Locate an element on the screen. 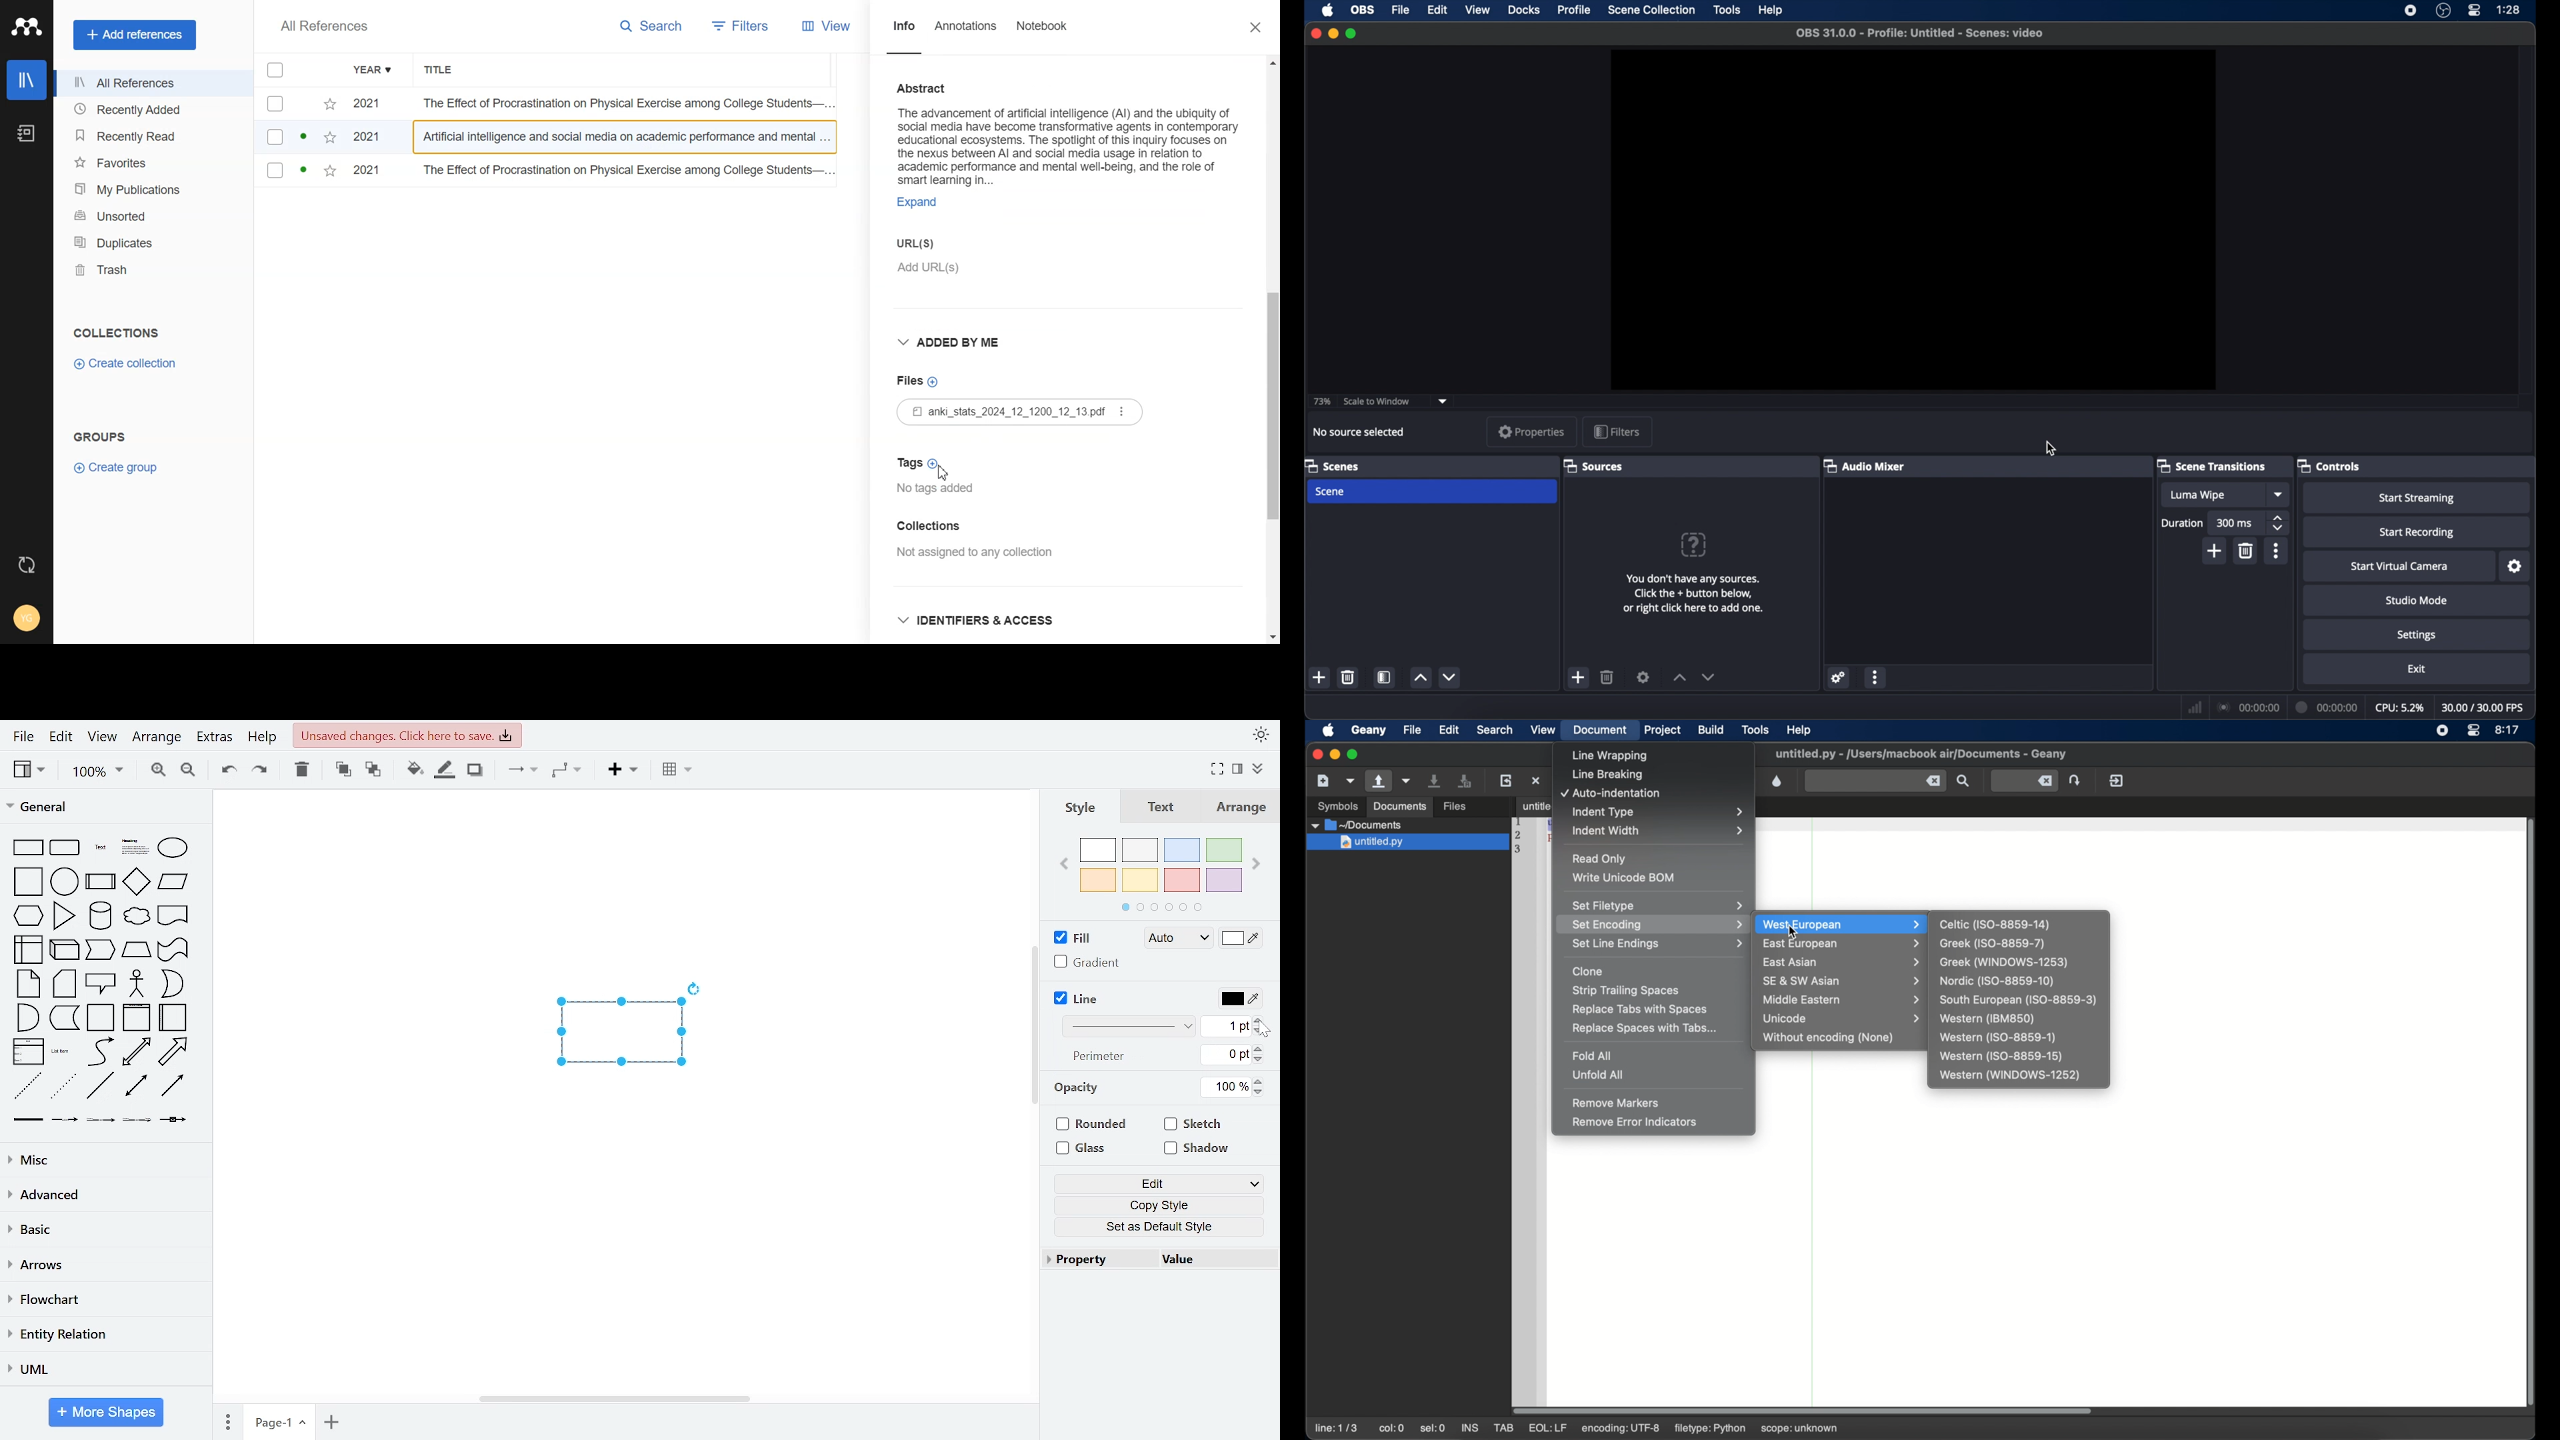 This screenshot has height=1456, width=2576. add is located at coordinates (1320, 678).